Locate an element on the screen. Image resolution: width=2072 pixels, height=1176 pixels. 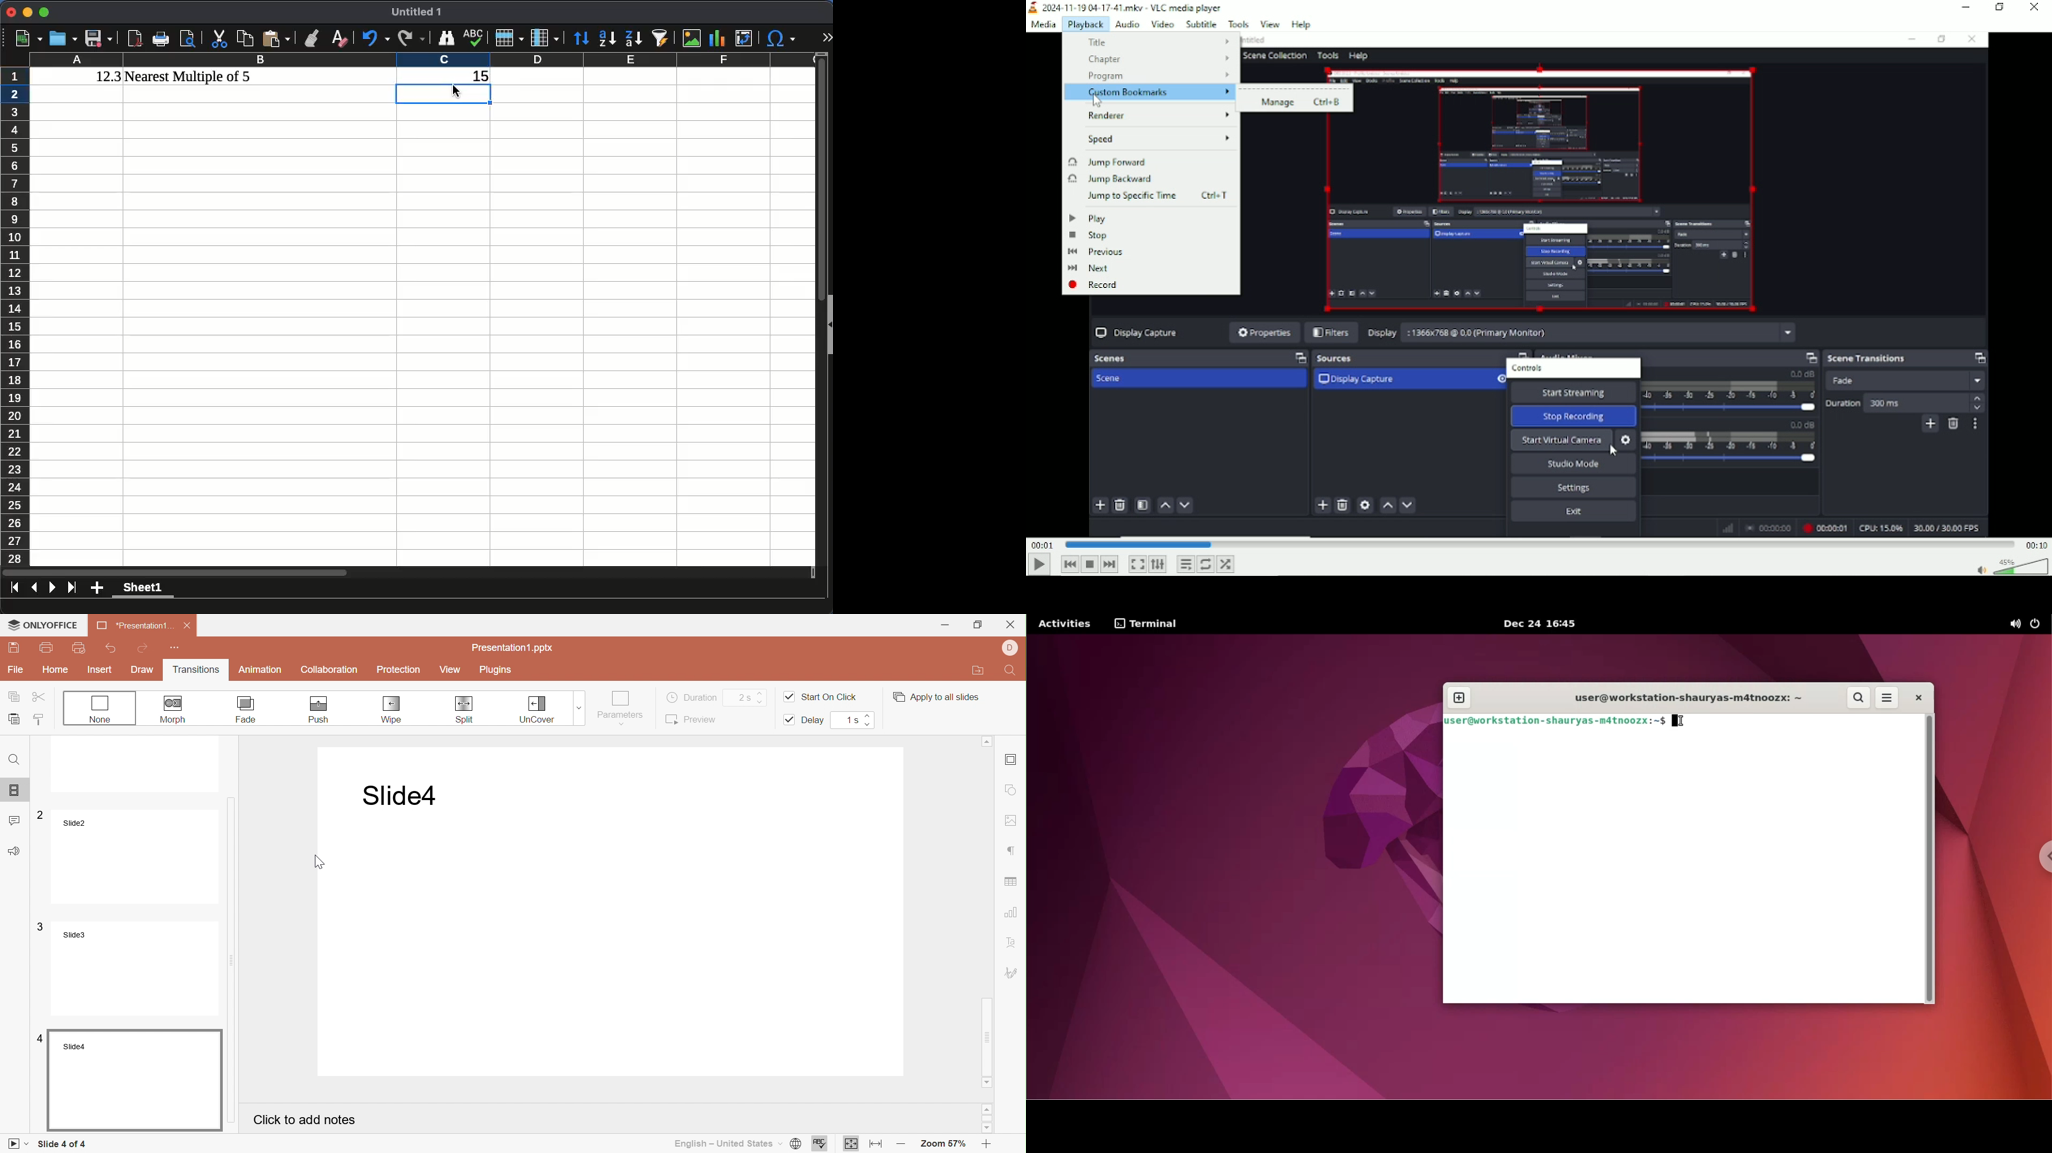
Custom bookmarks is located at coordinates (1148, 93).